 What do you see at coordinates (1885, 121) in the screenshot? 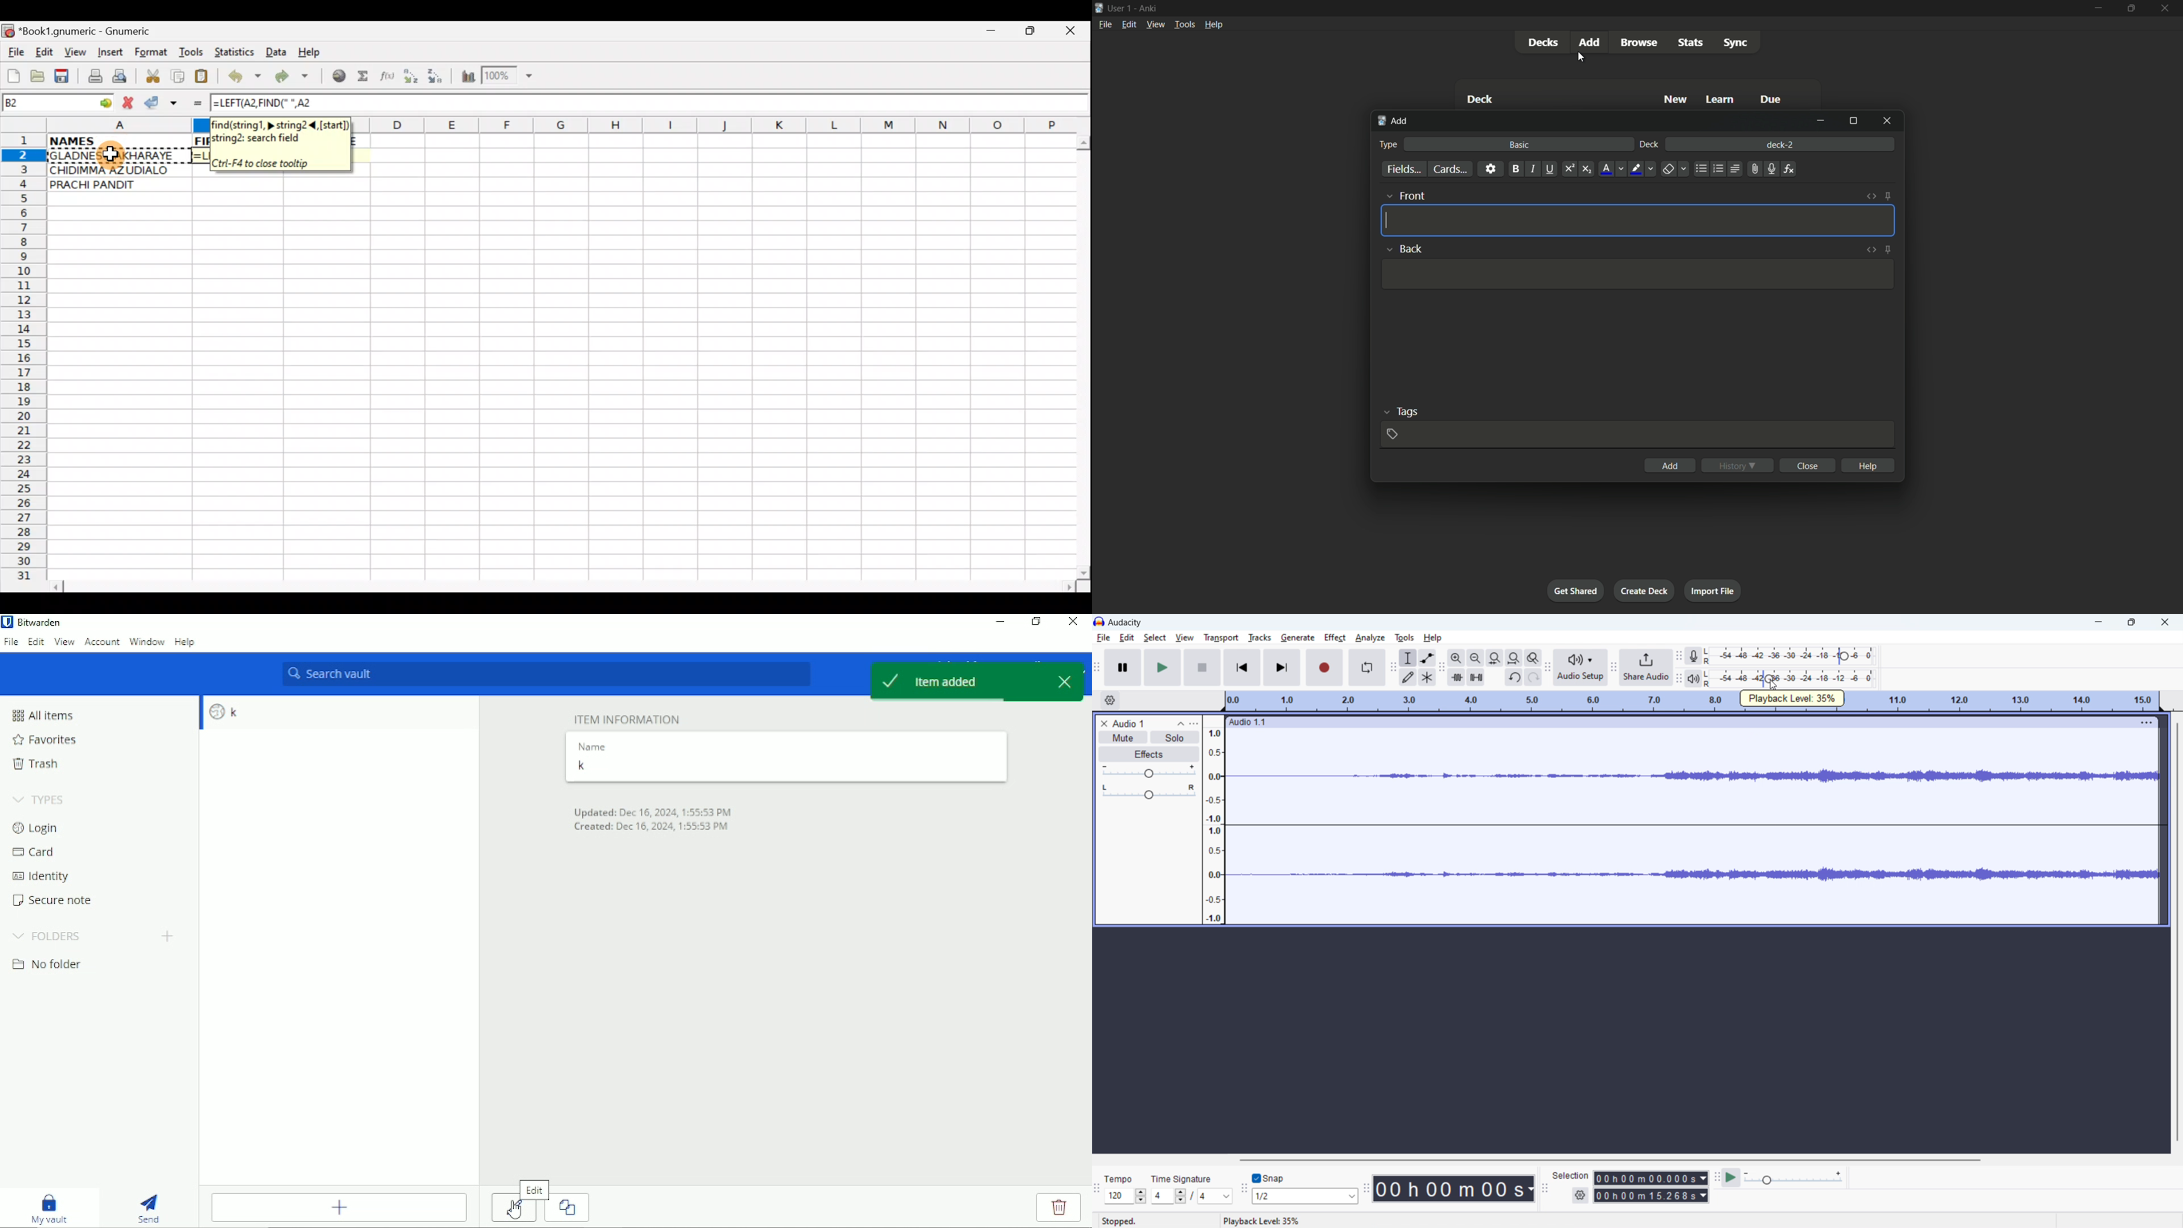
I see `close window` at bounding box center [1885, 121].